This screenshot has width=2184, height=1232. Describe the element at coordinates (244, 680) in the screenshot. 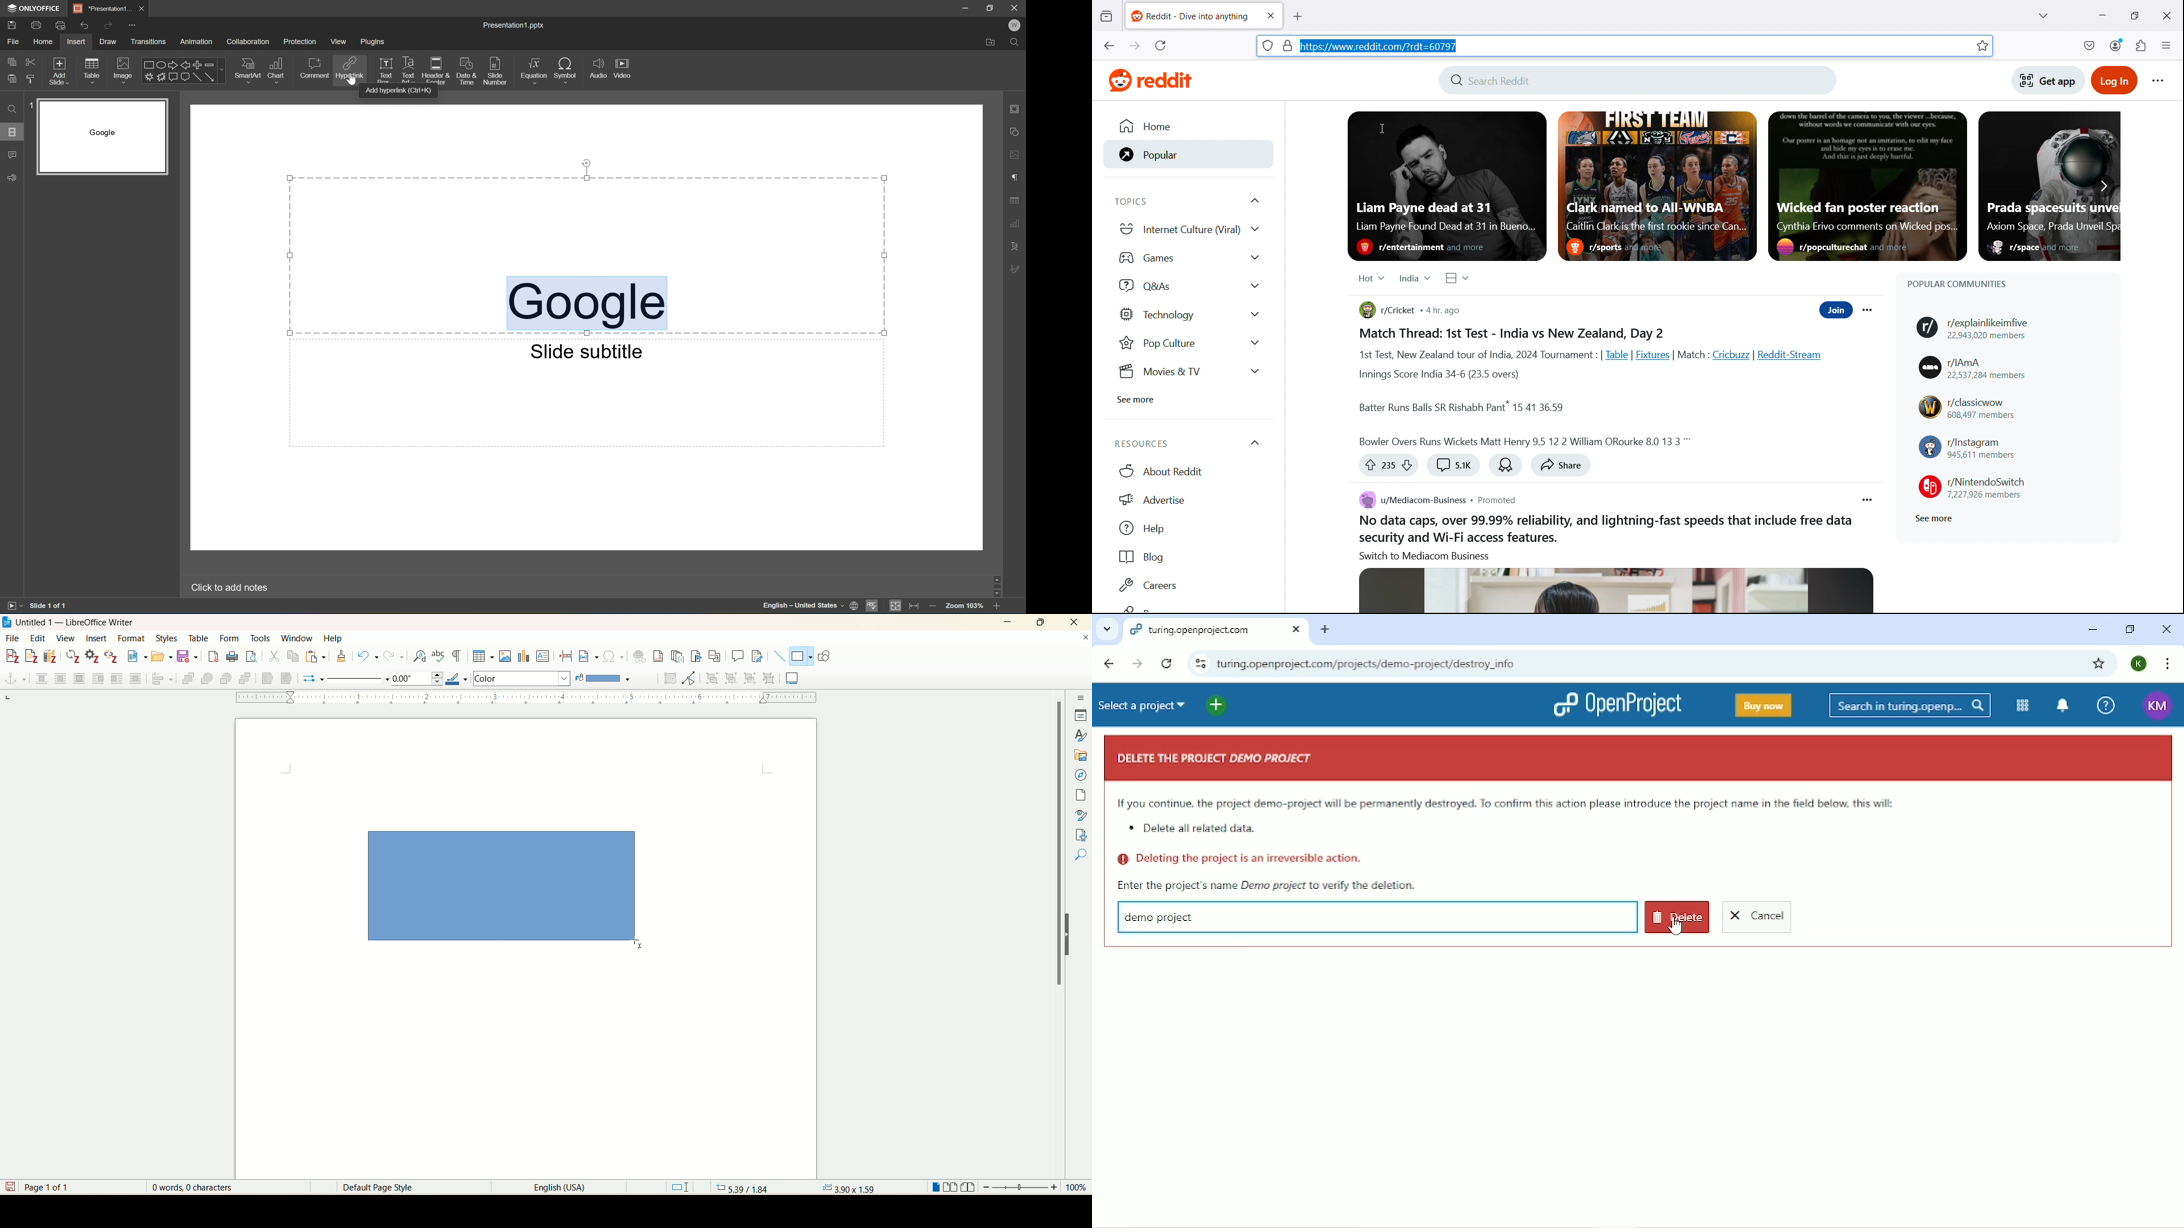

I see `send to back` at that location.